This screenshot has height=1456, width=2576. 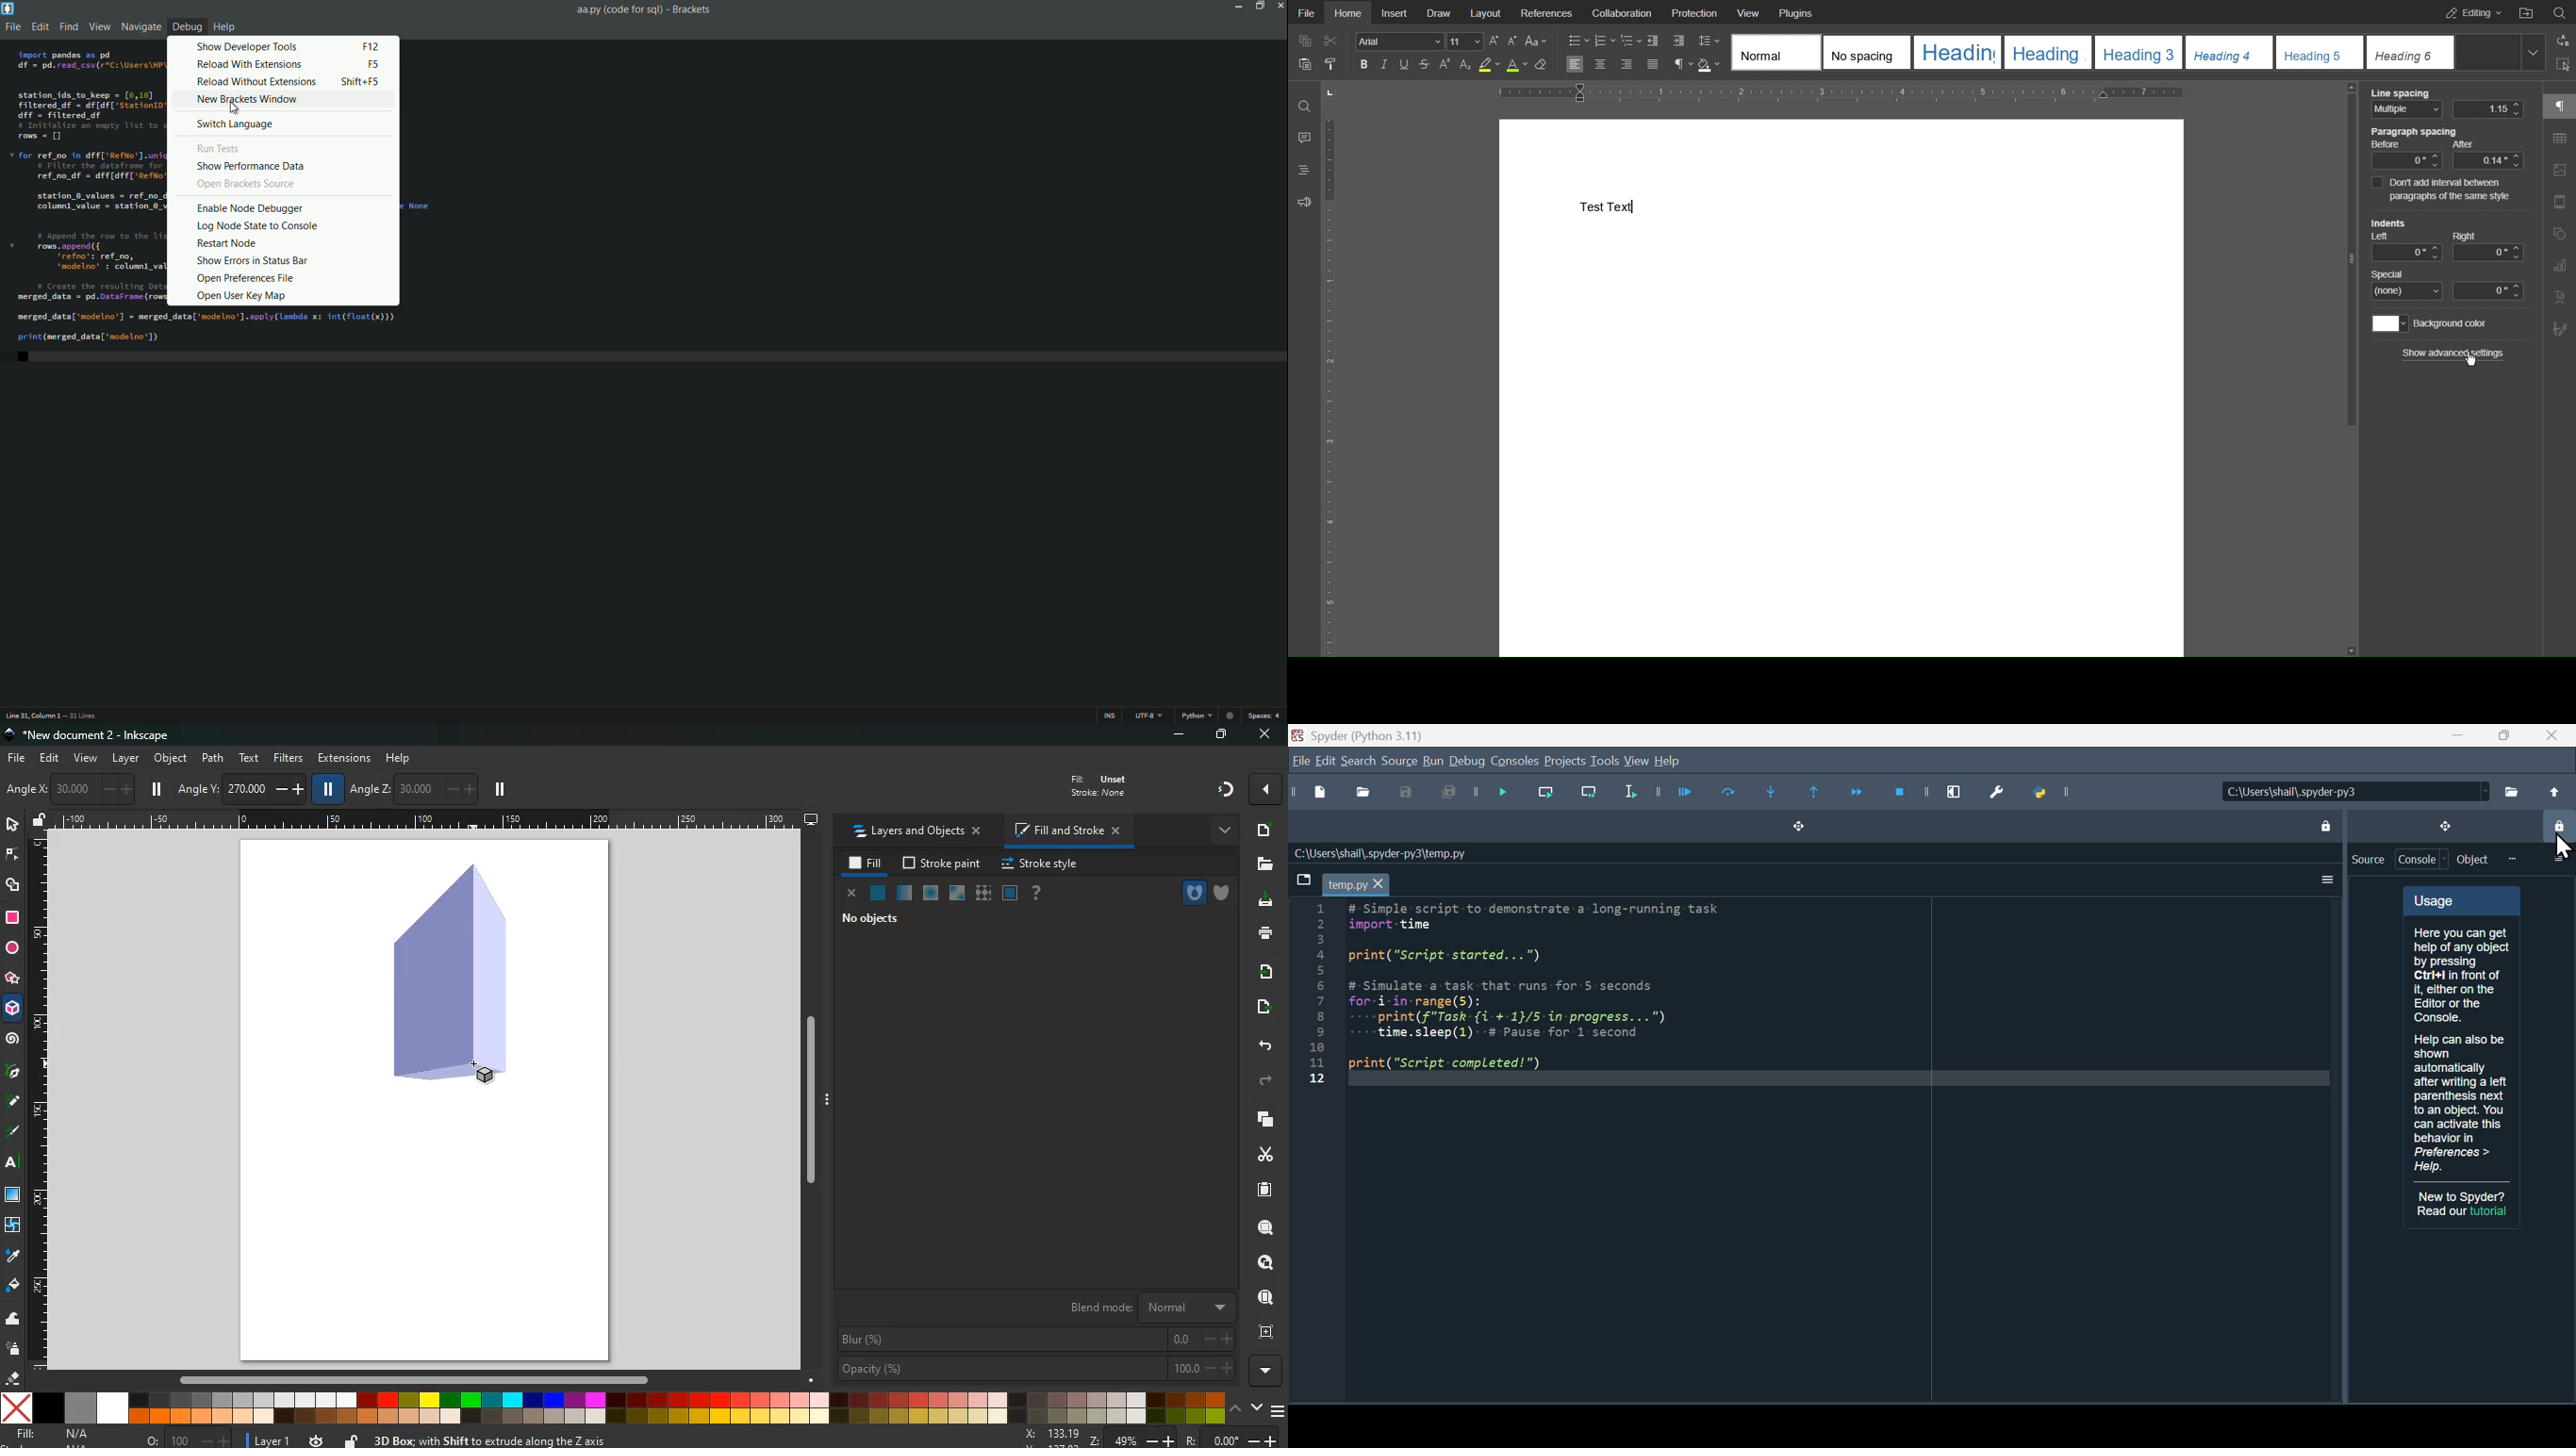 I want to click on Enable node debugger, so click(x=250, y=209).